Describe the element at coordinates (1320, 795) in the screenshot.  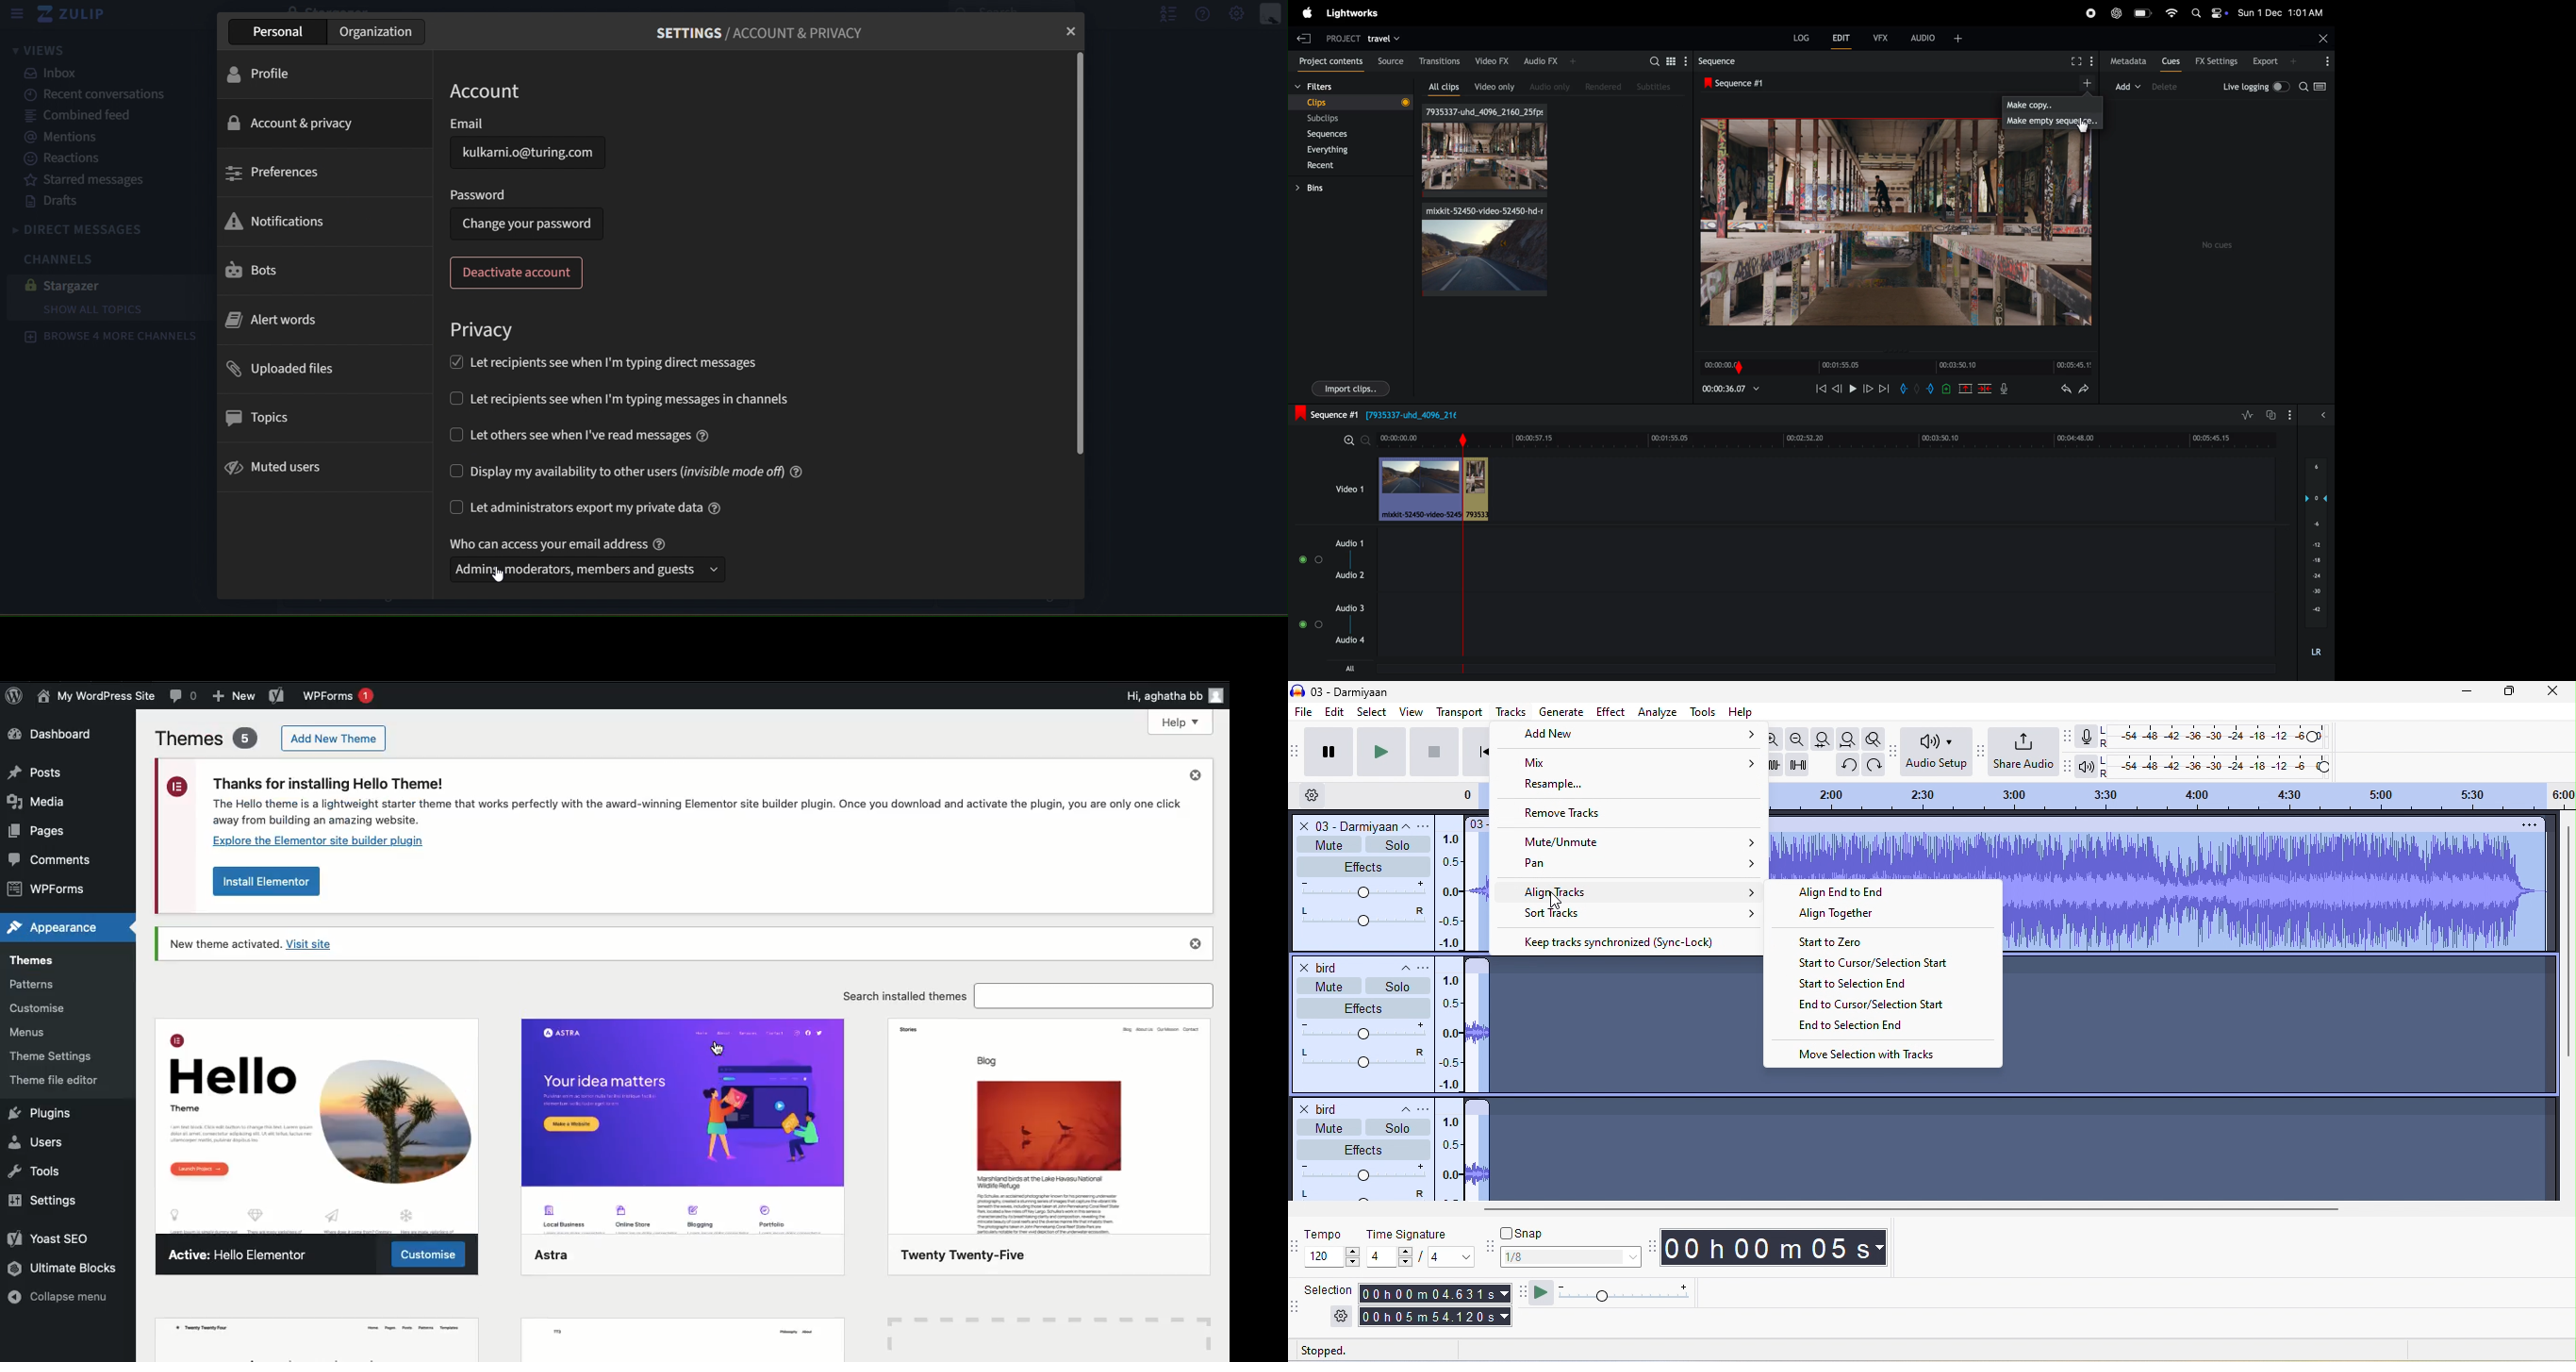
I see `timeline option` at that location.